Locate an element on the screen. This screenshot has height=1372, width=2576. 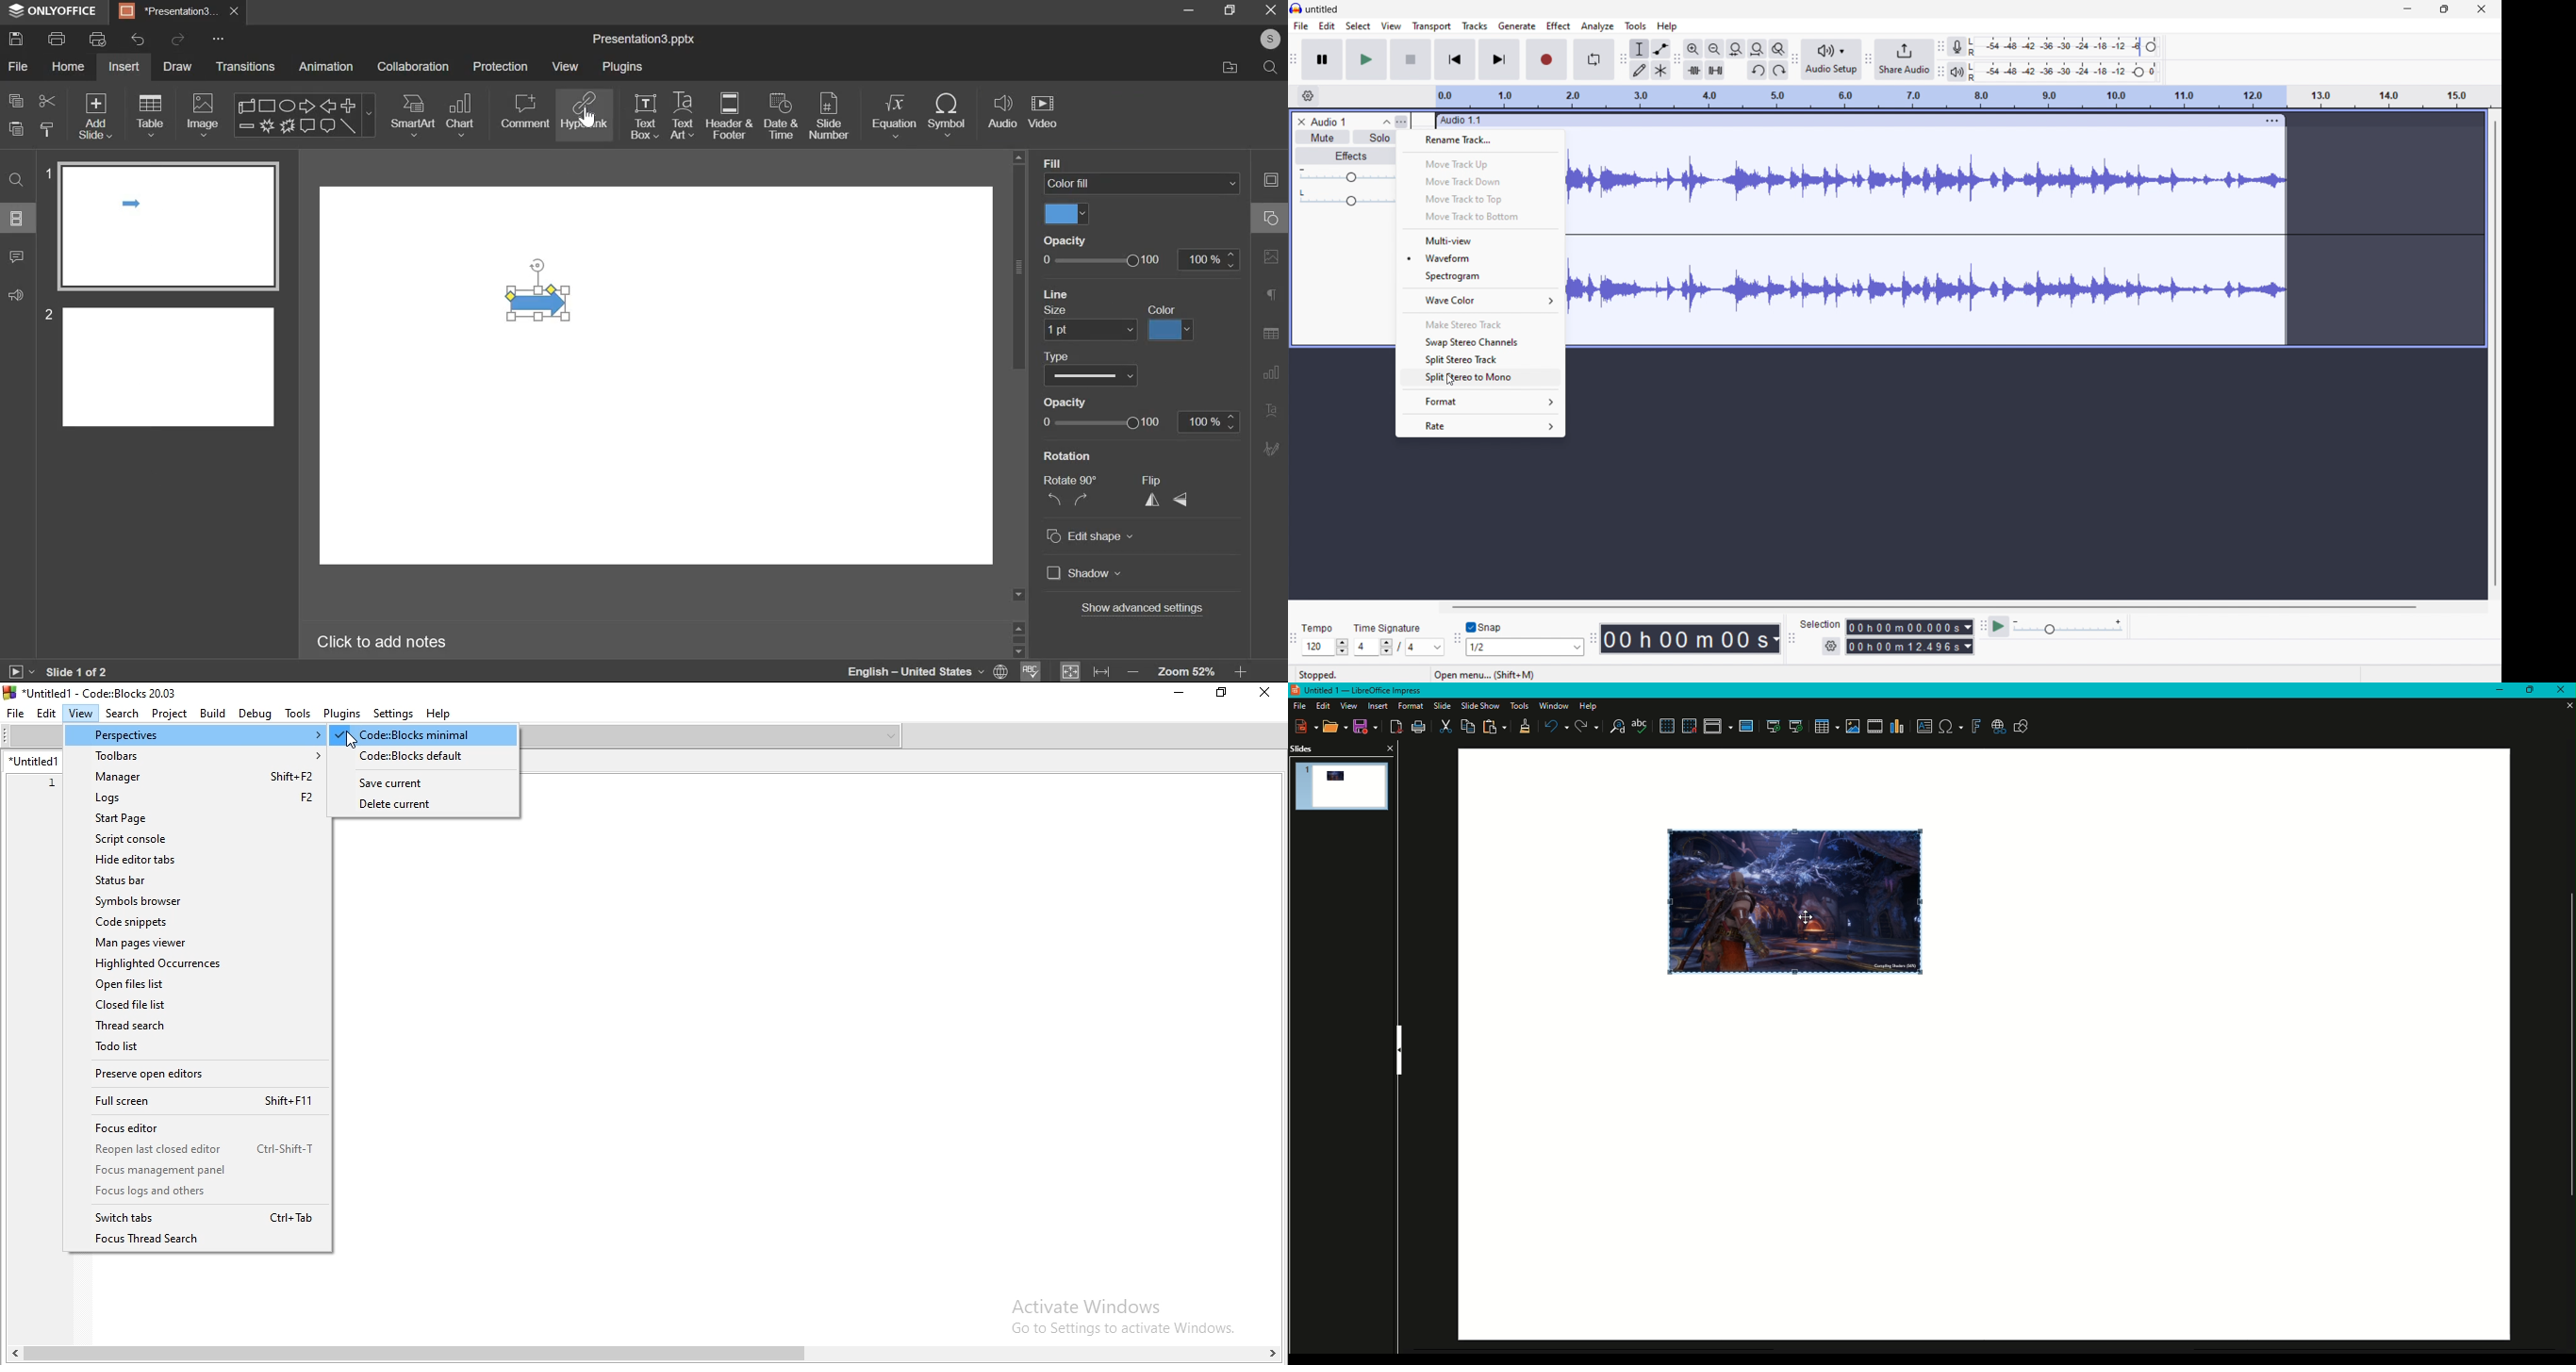
exit is located at coordinates (1272, 10).